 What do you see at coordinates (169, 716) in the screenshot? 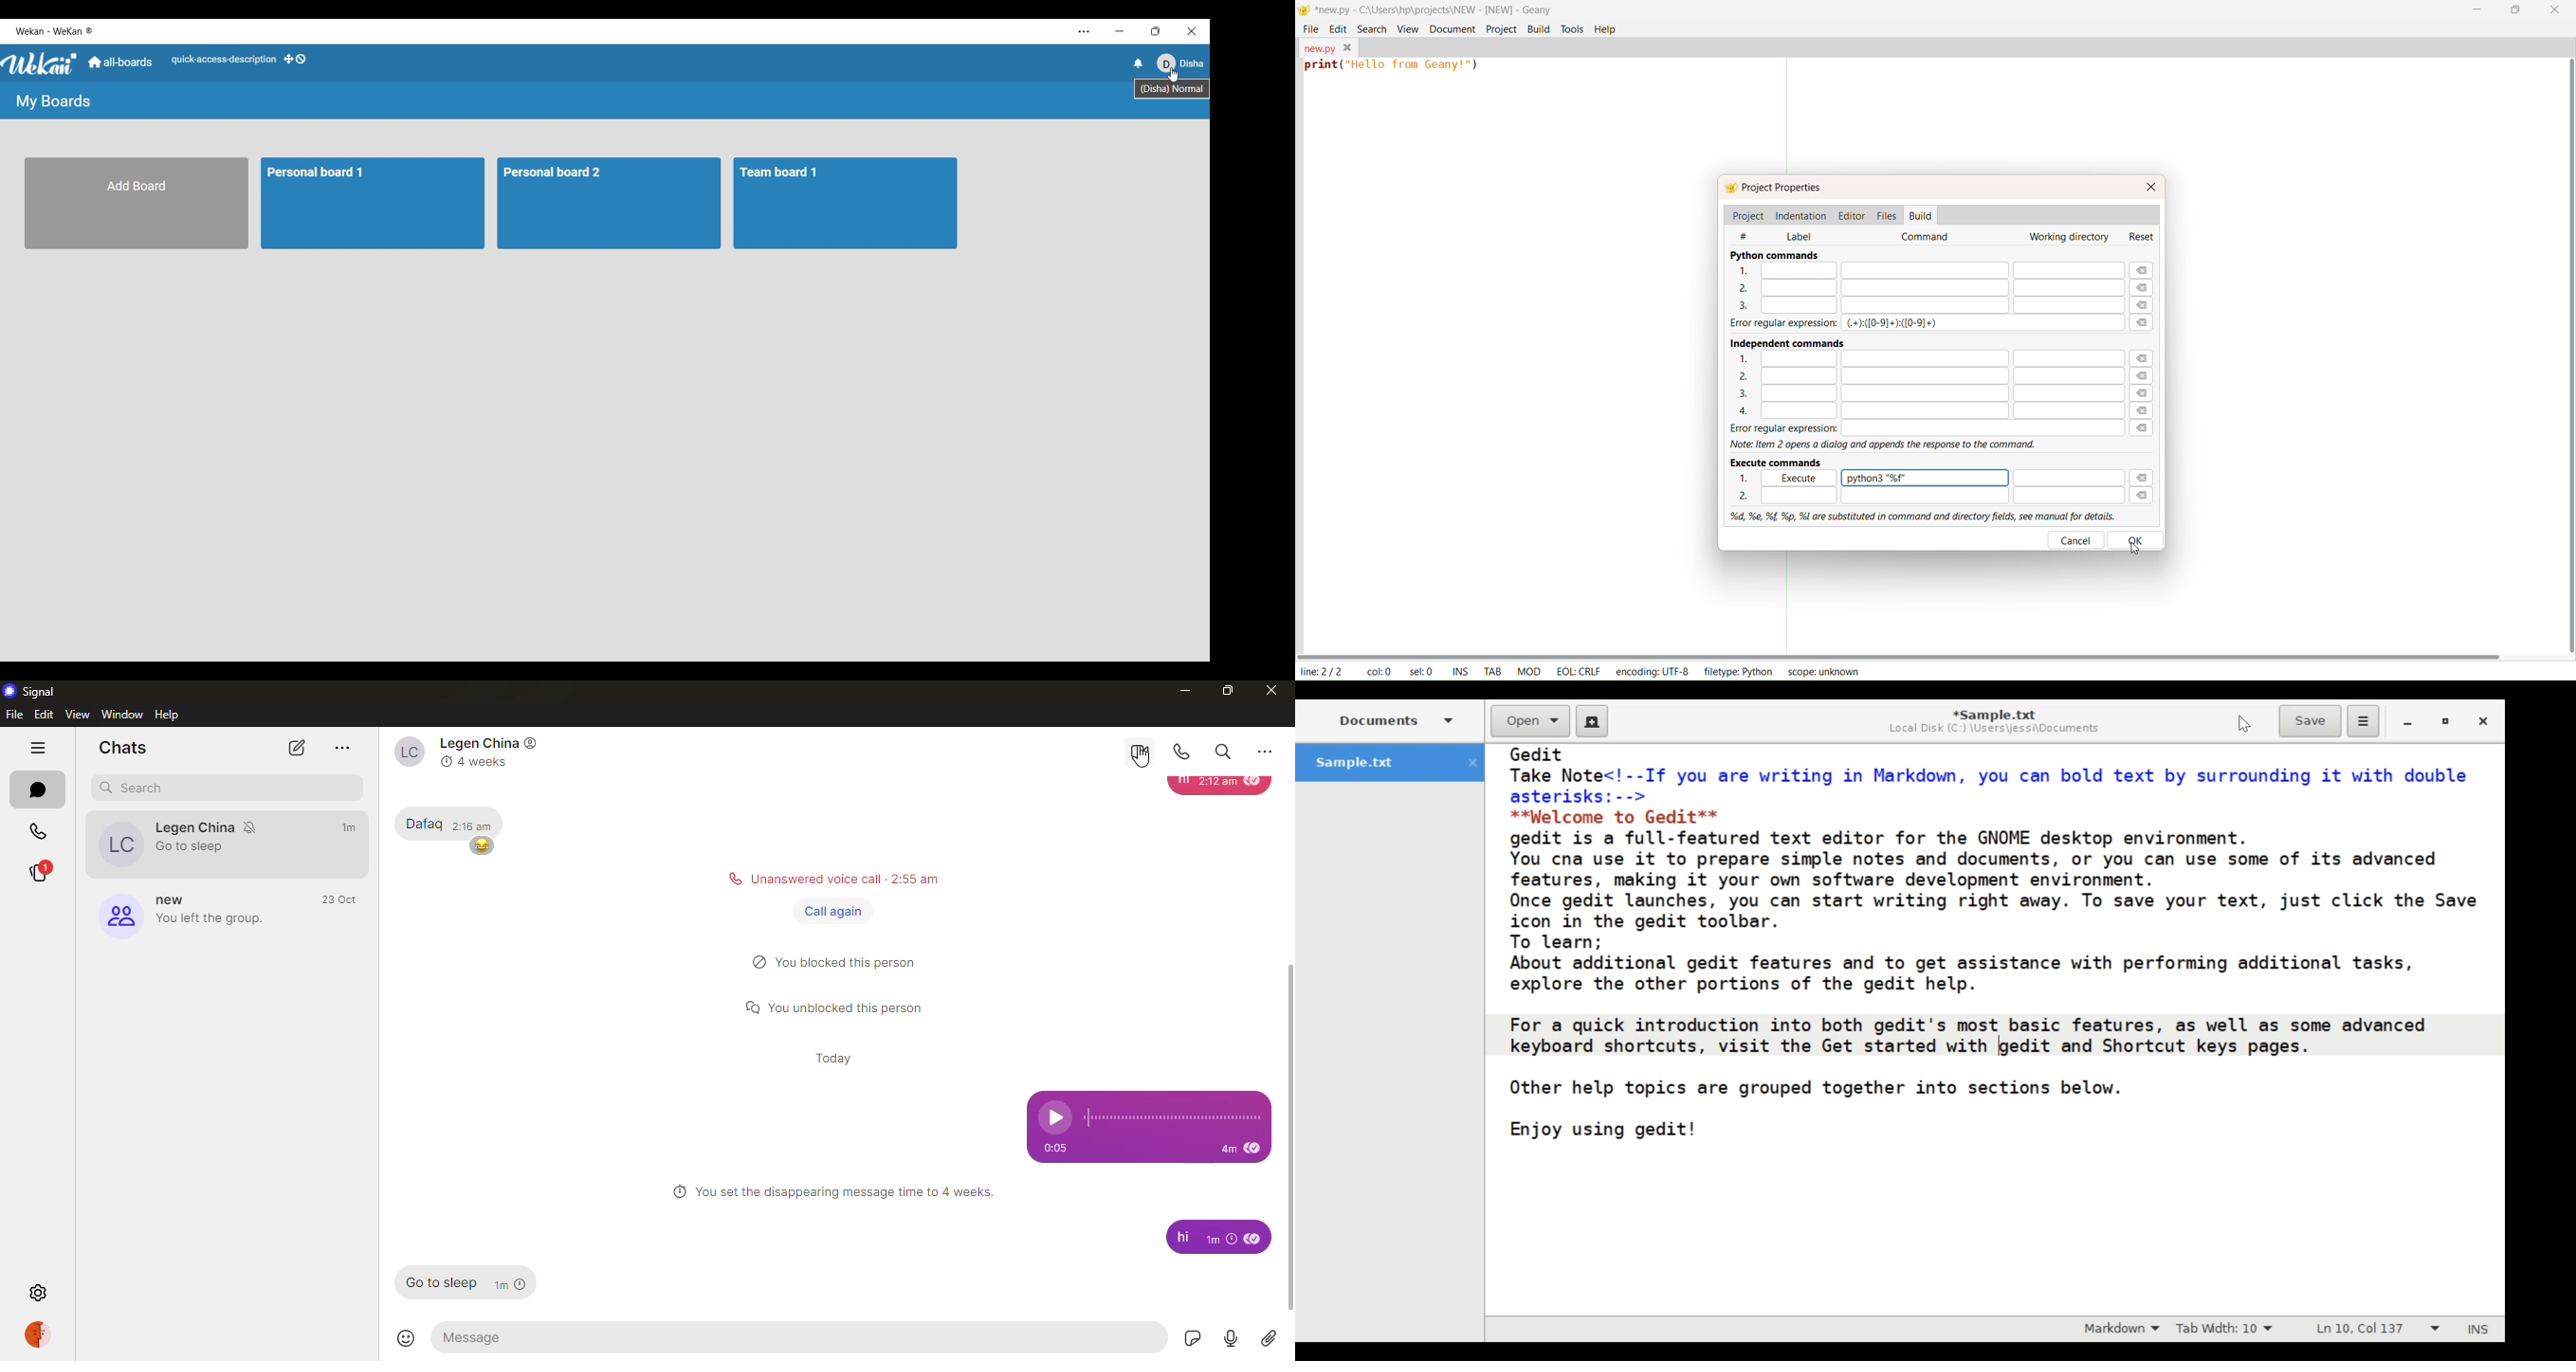
I see `help` at bounding box center [169, 716].